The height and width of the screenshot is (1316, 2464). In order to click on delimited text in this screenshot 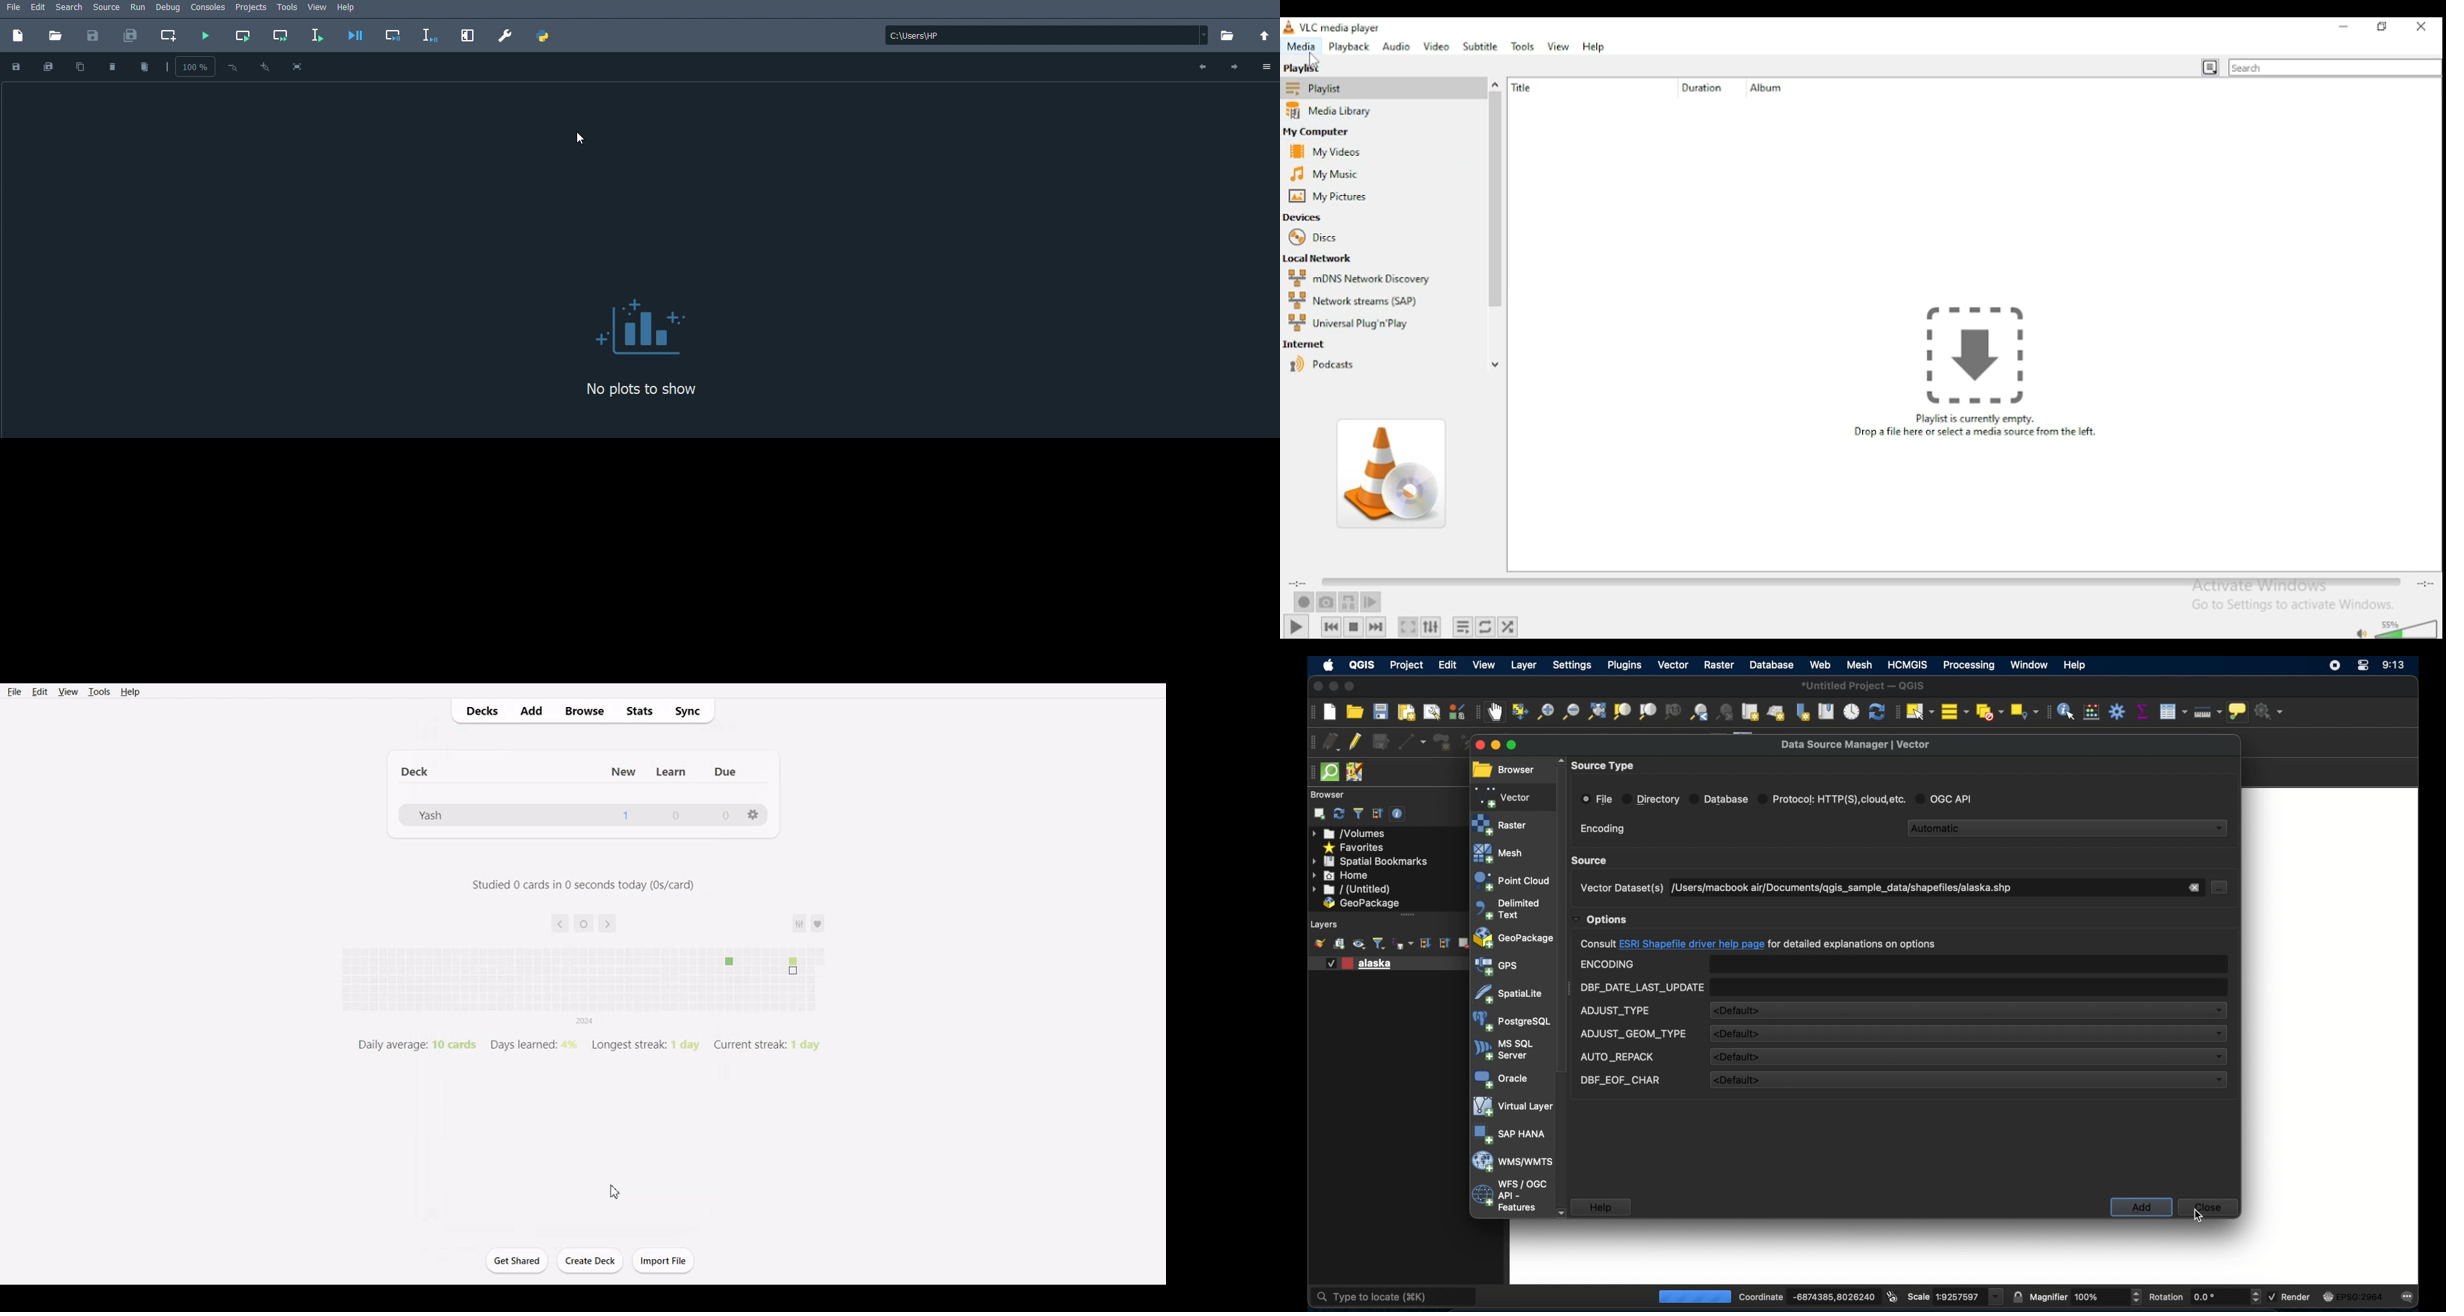, I will do `click(1507, 909)`.